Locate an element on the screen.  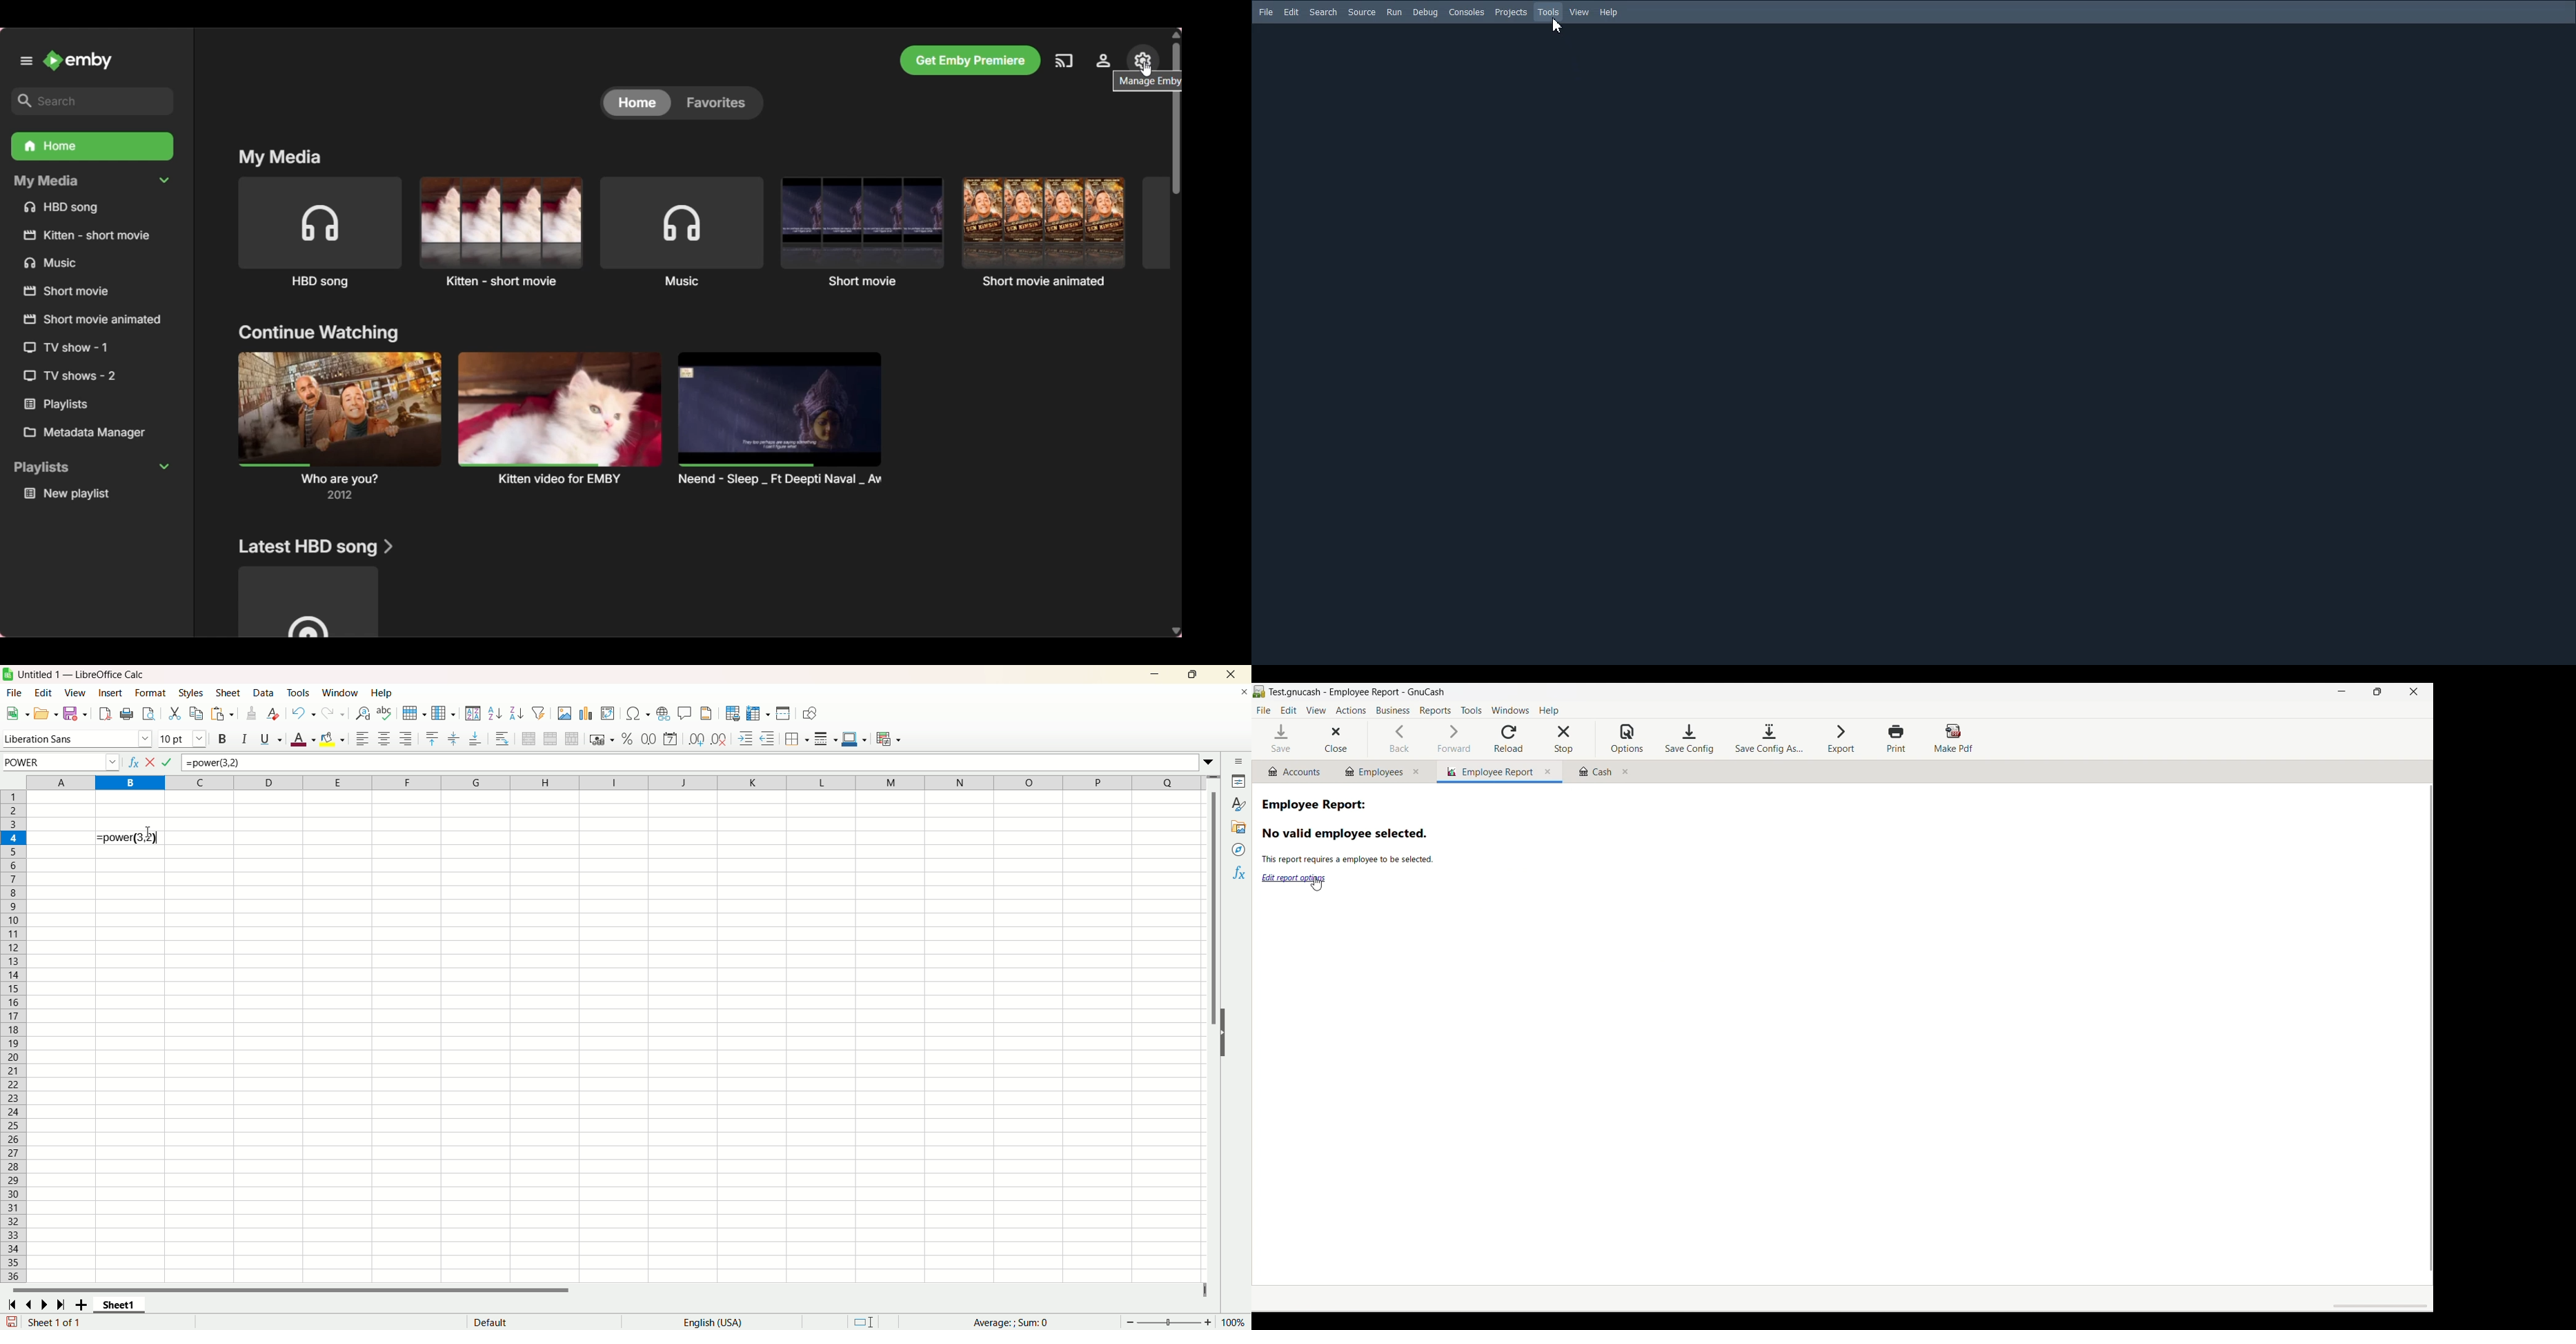
Close is located at coordinates (1336, 740).